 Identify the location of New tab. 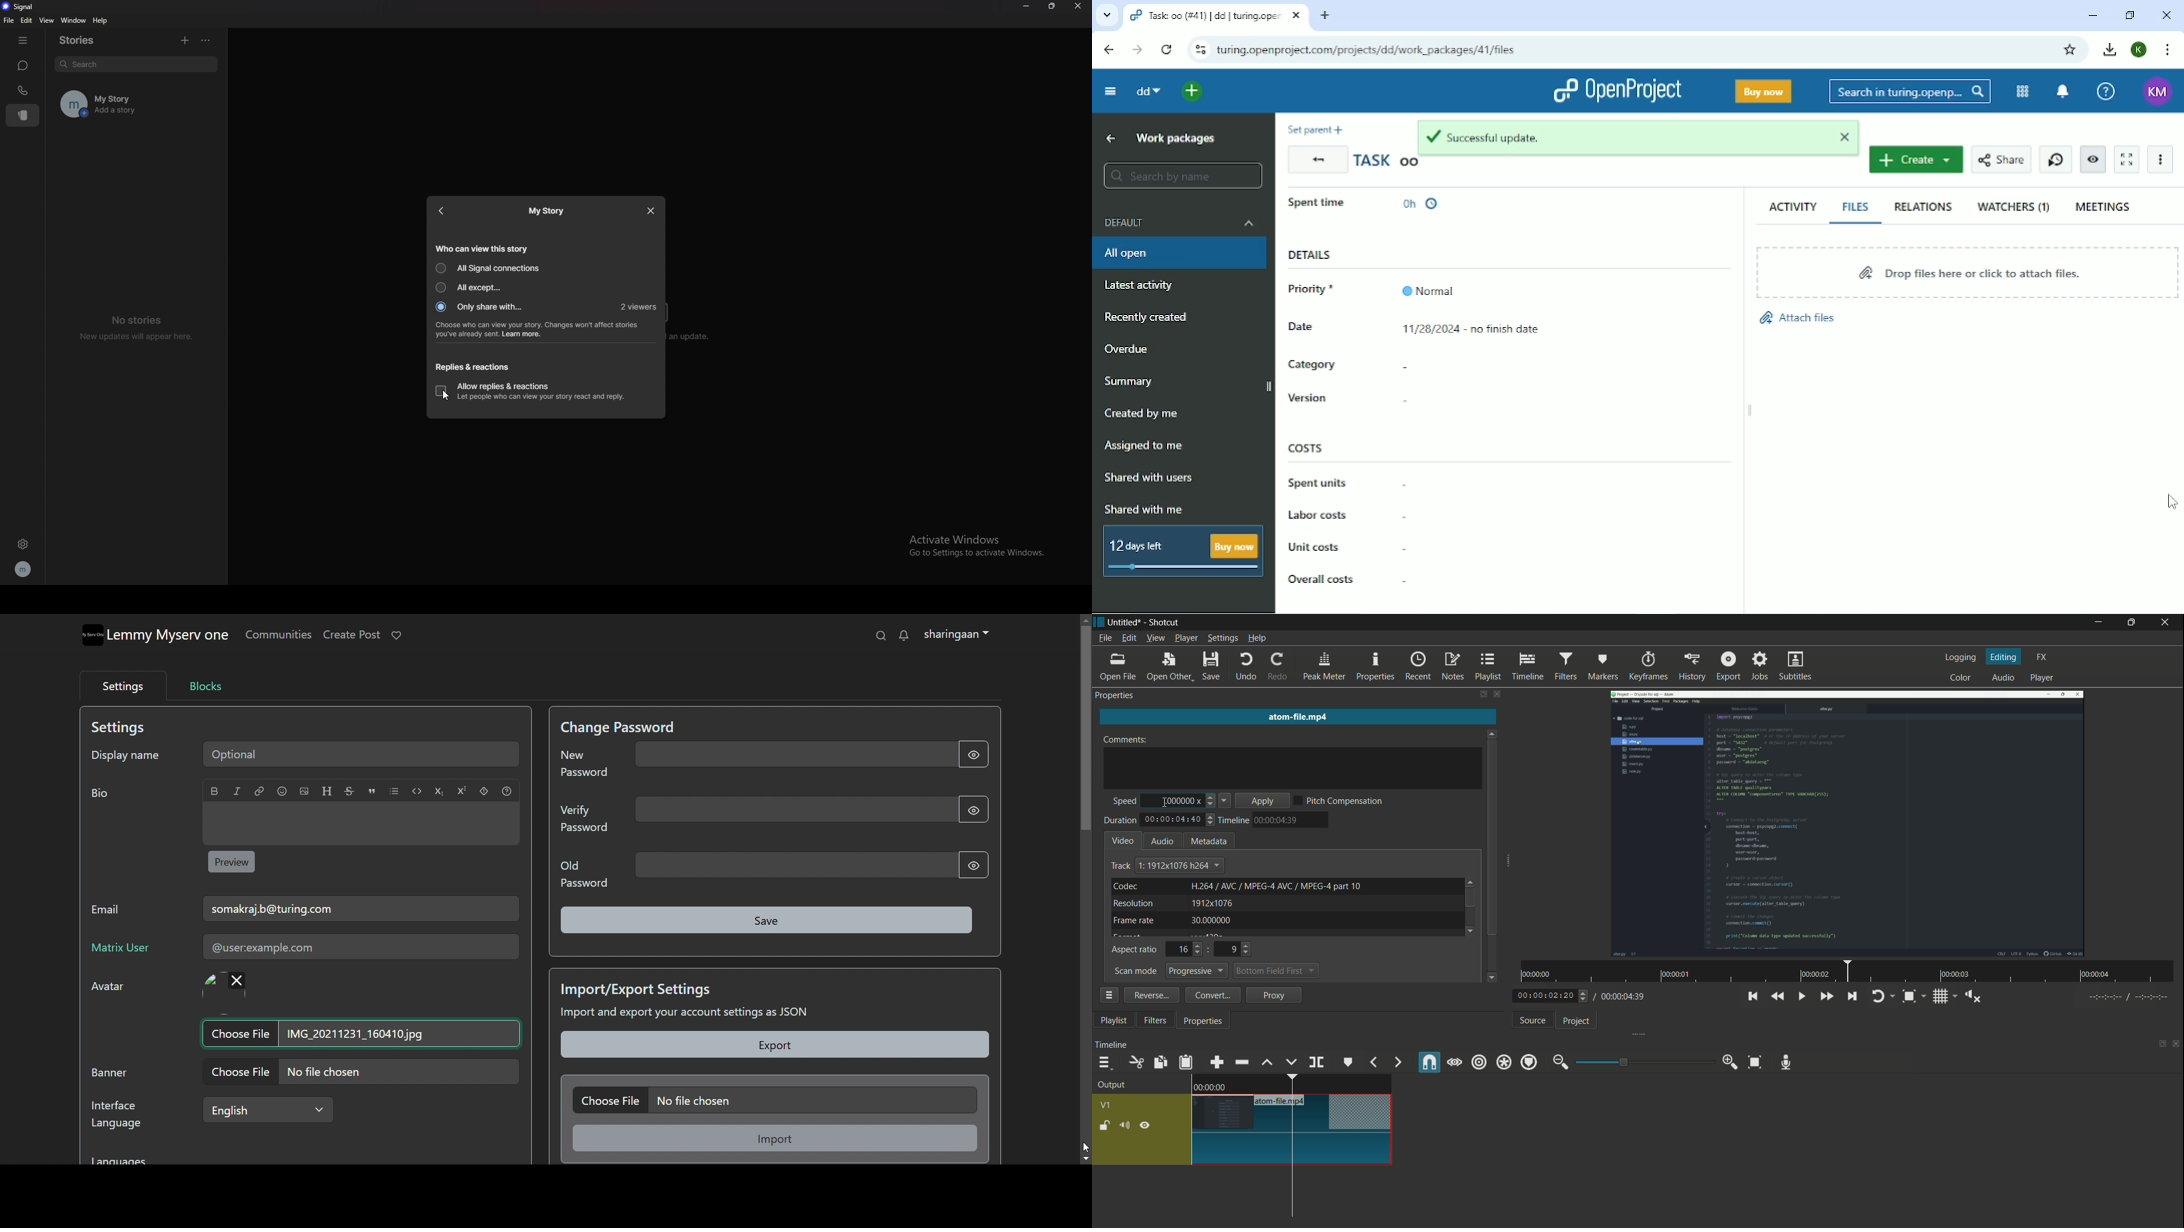
(1326, 15).